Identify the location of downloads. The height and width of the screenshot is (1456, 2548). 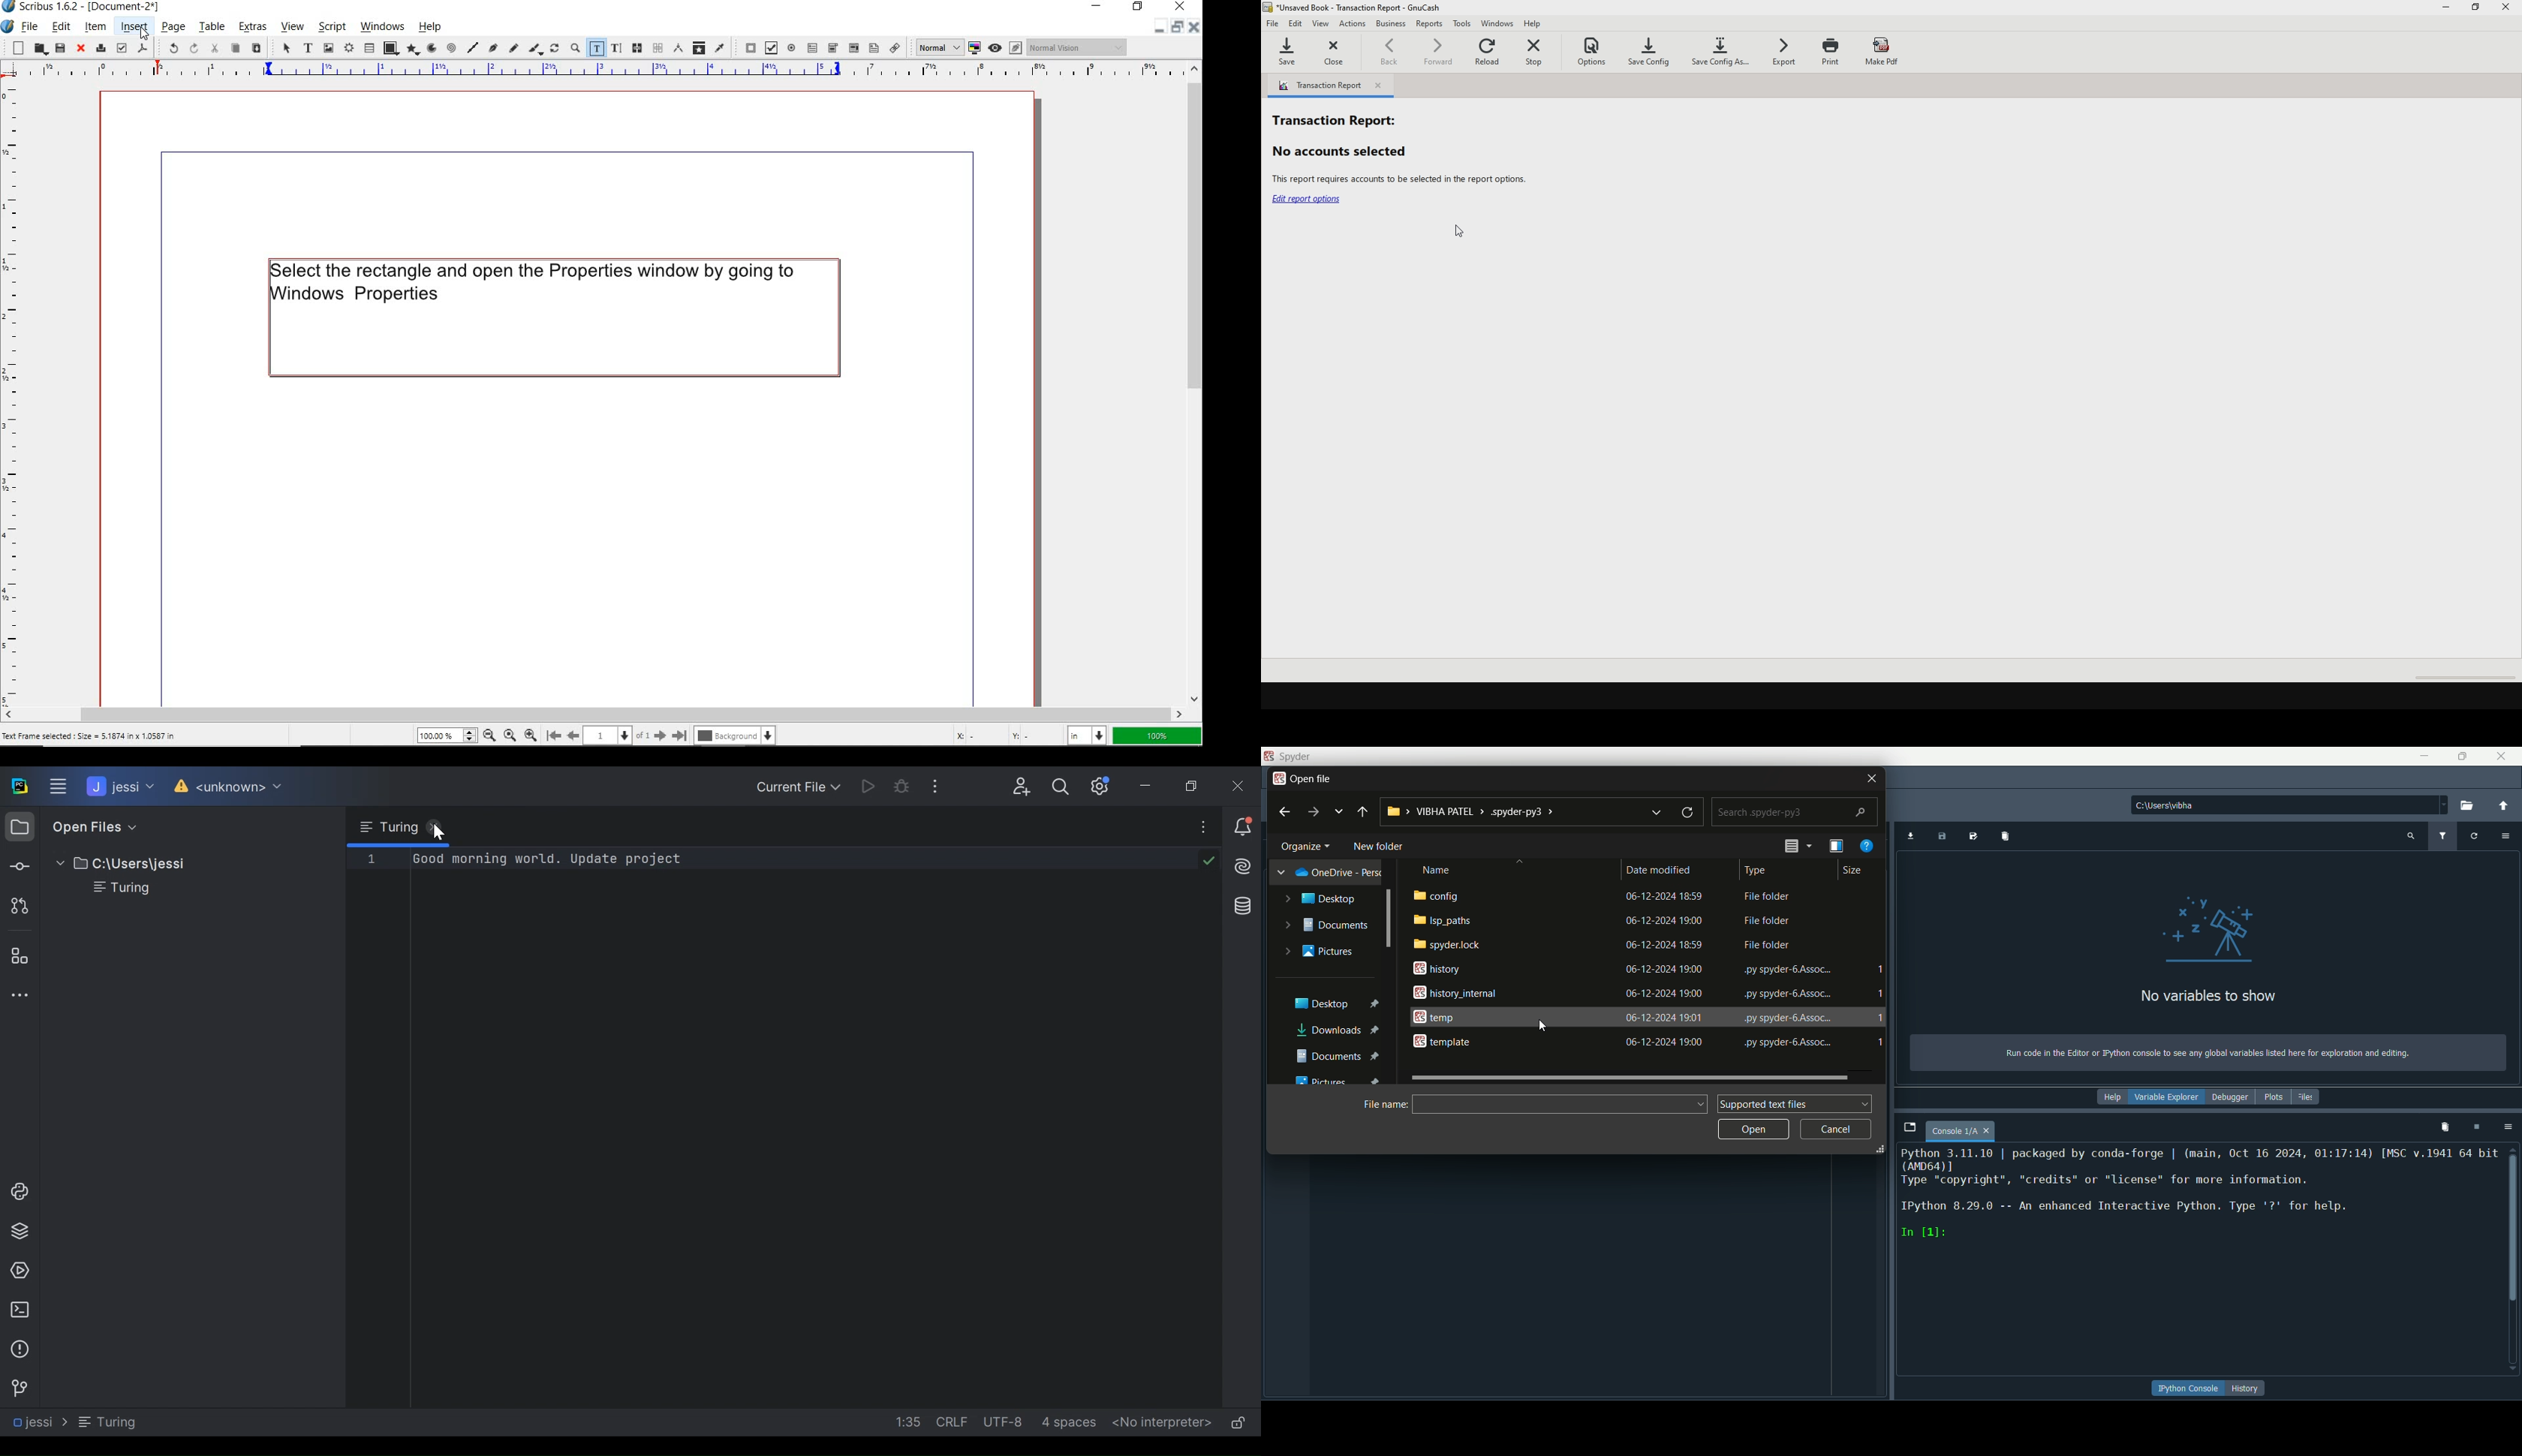
(1341, 1031).